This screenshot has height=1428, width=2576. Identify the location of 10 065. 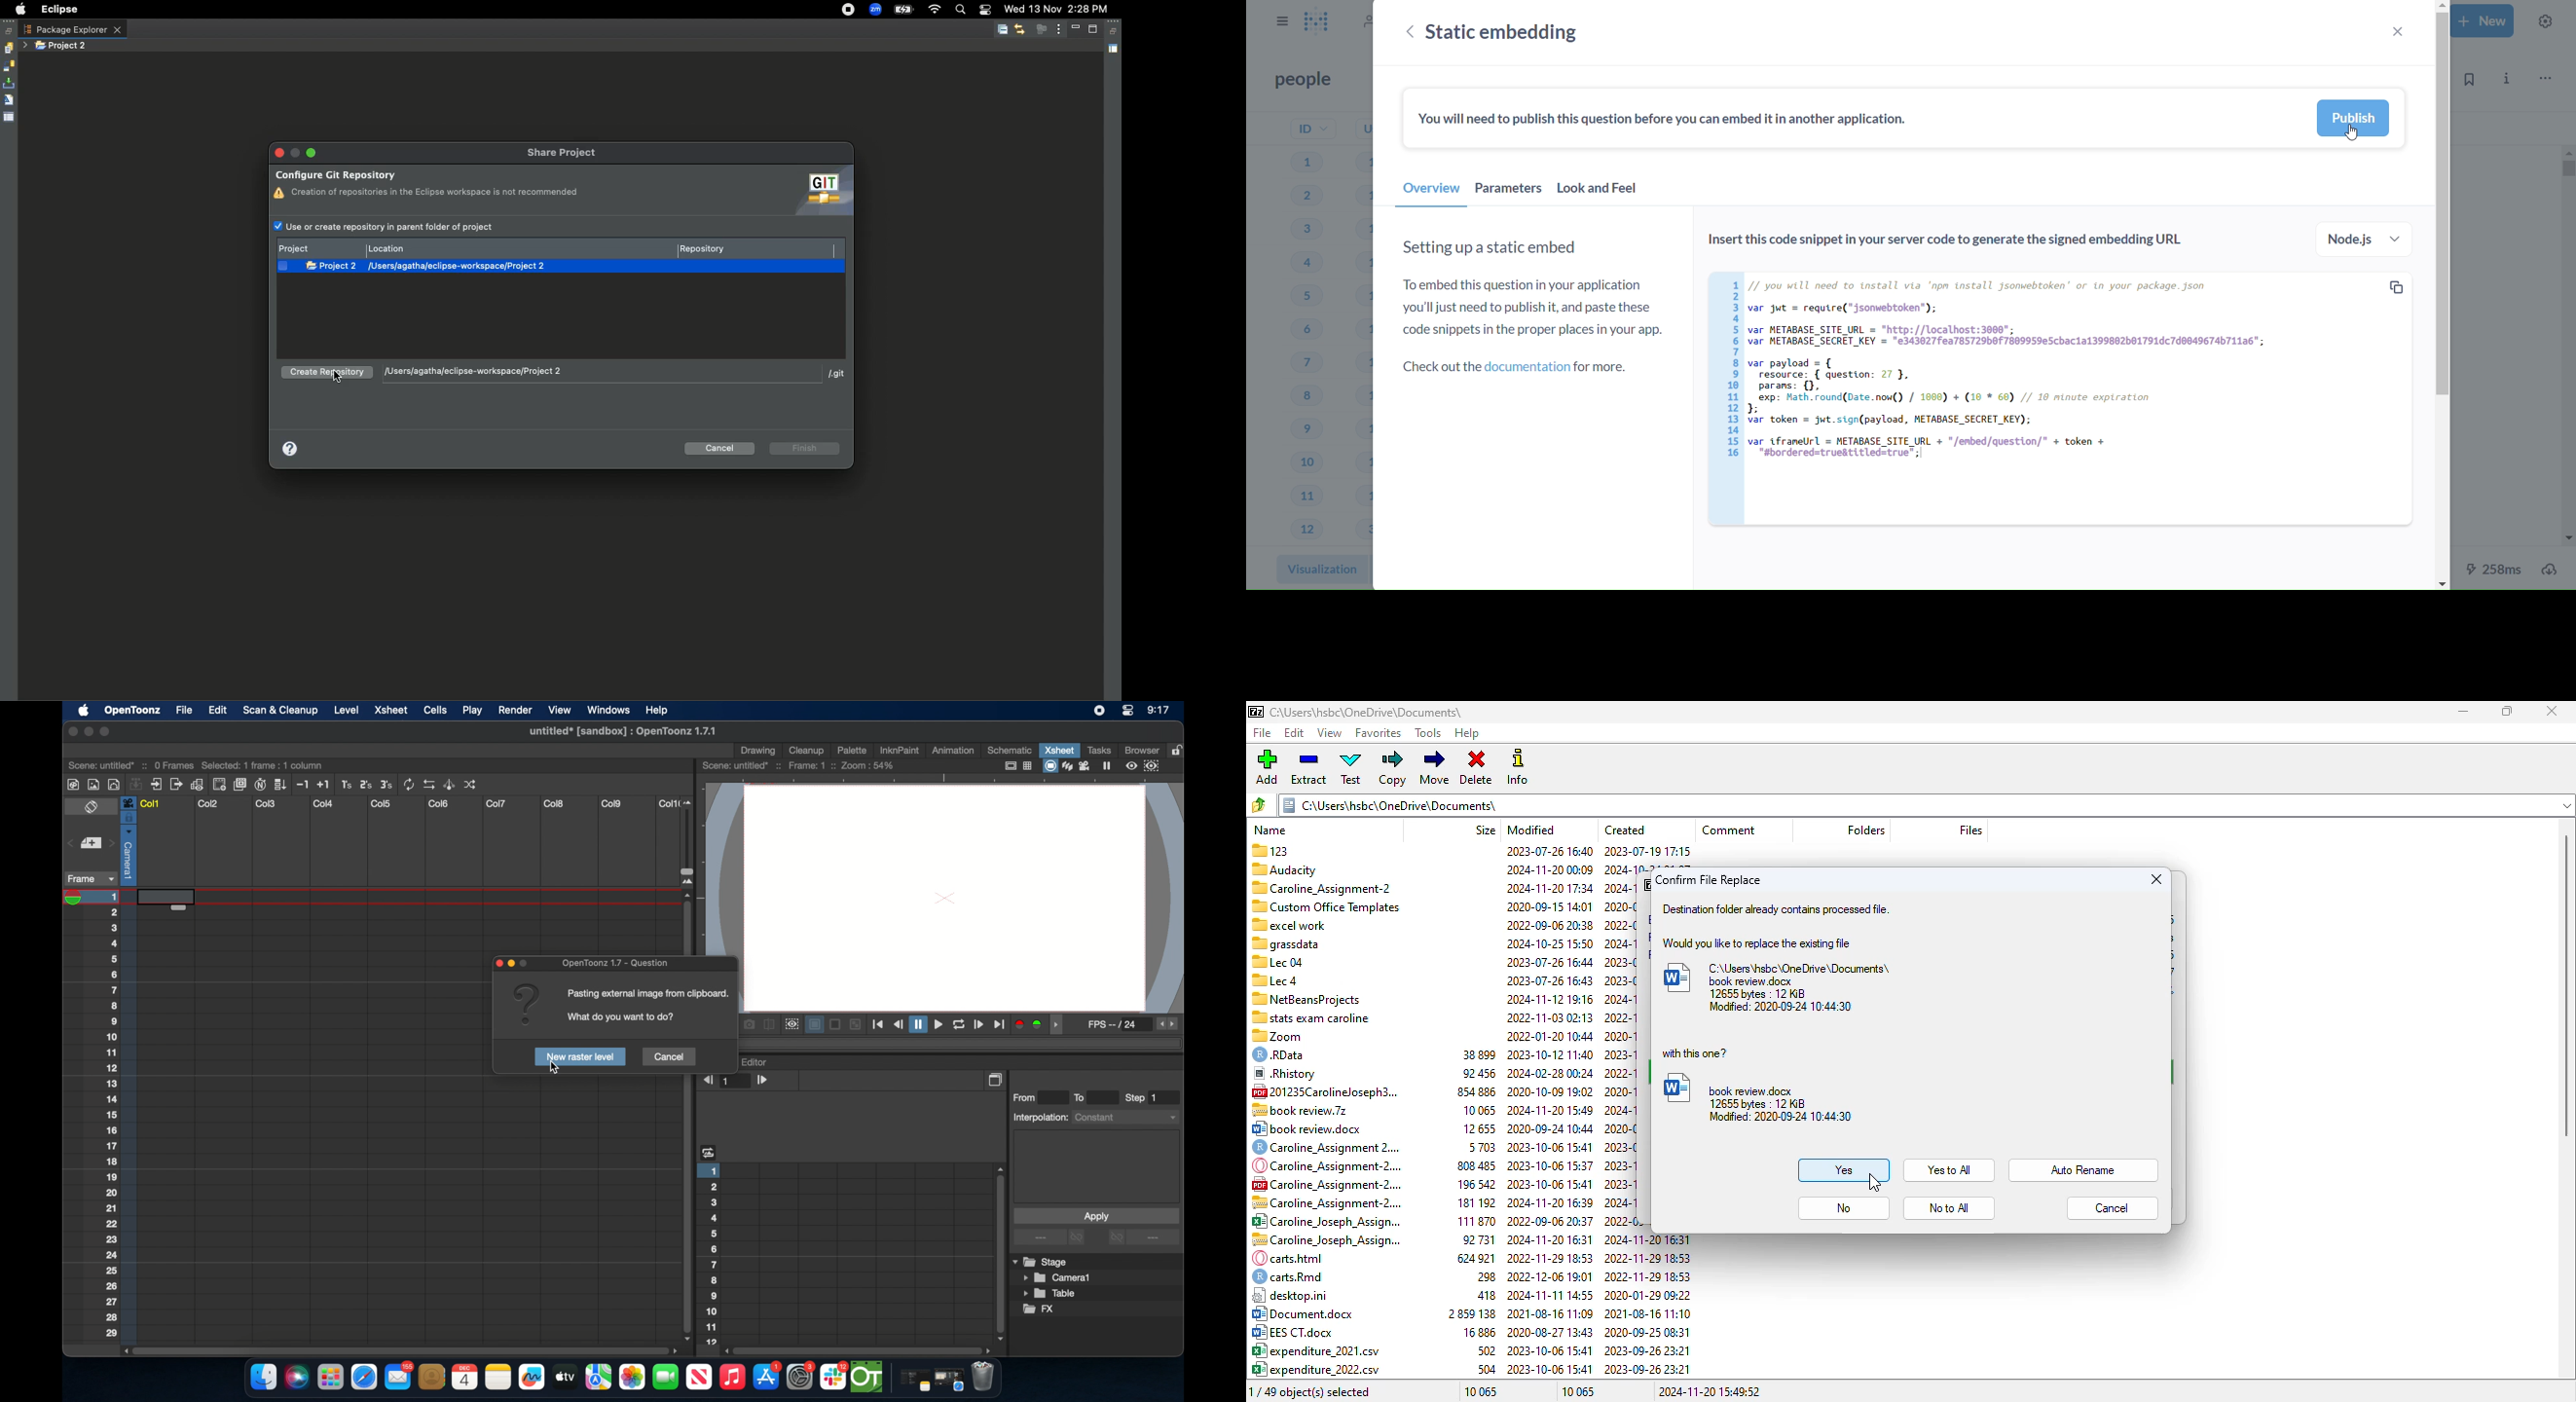
(1482, 1391).